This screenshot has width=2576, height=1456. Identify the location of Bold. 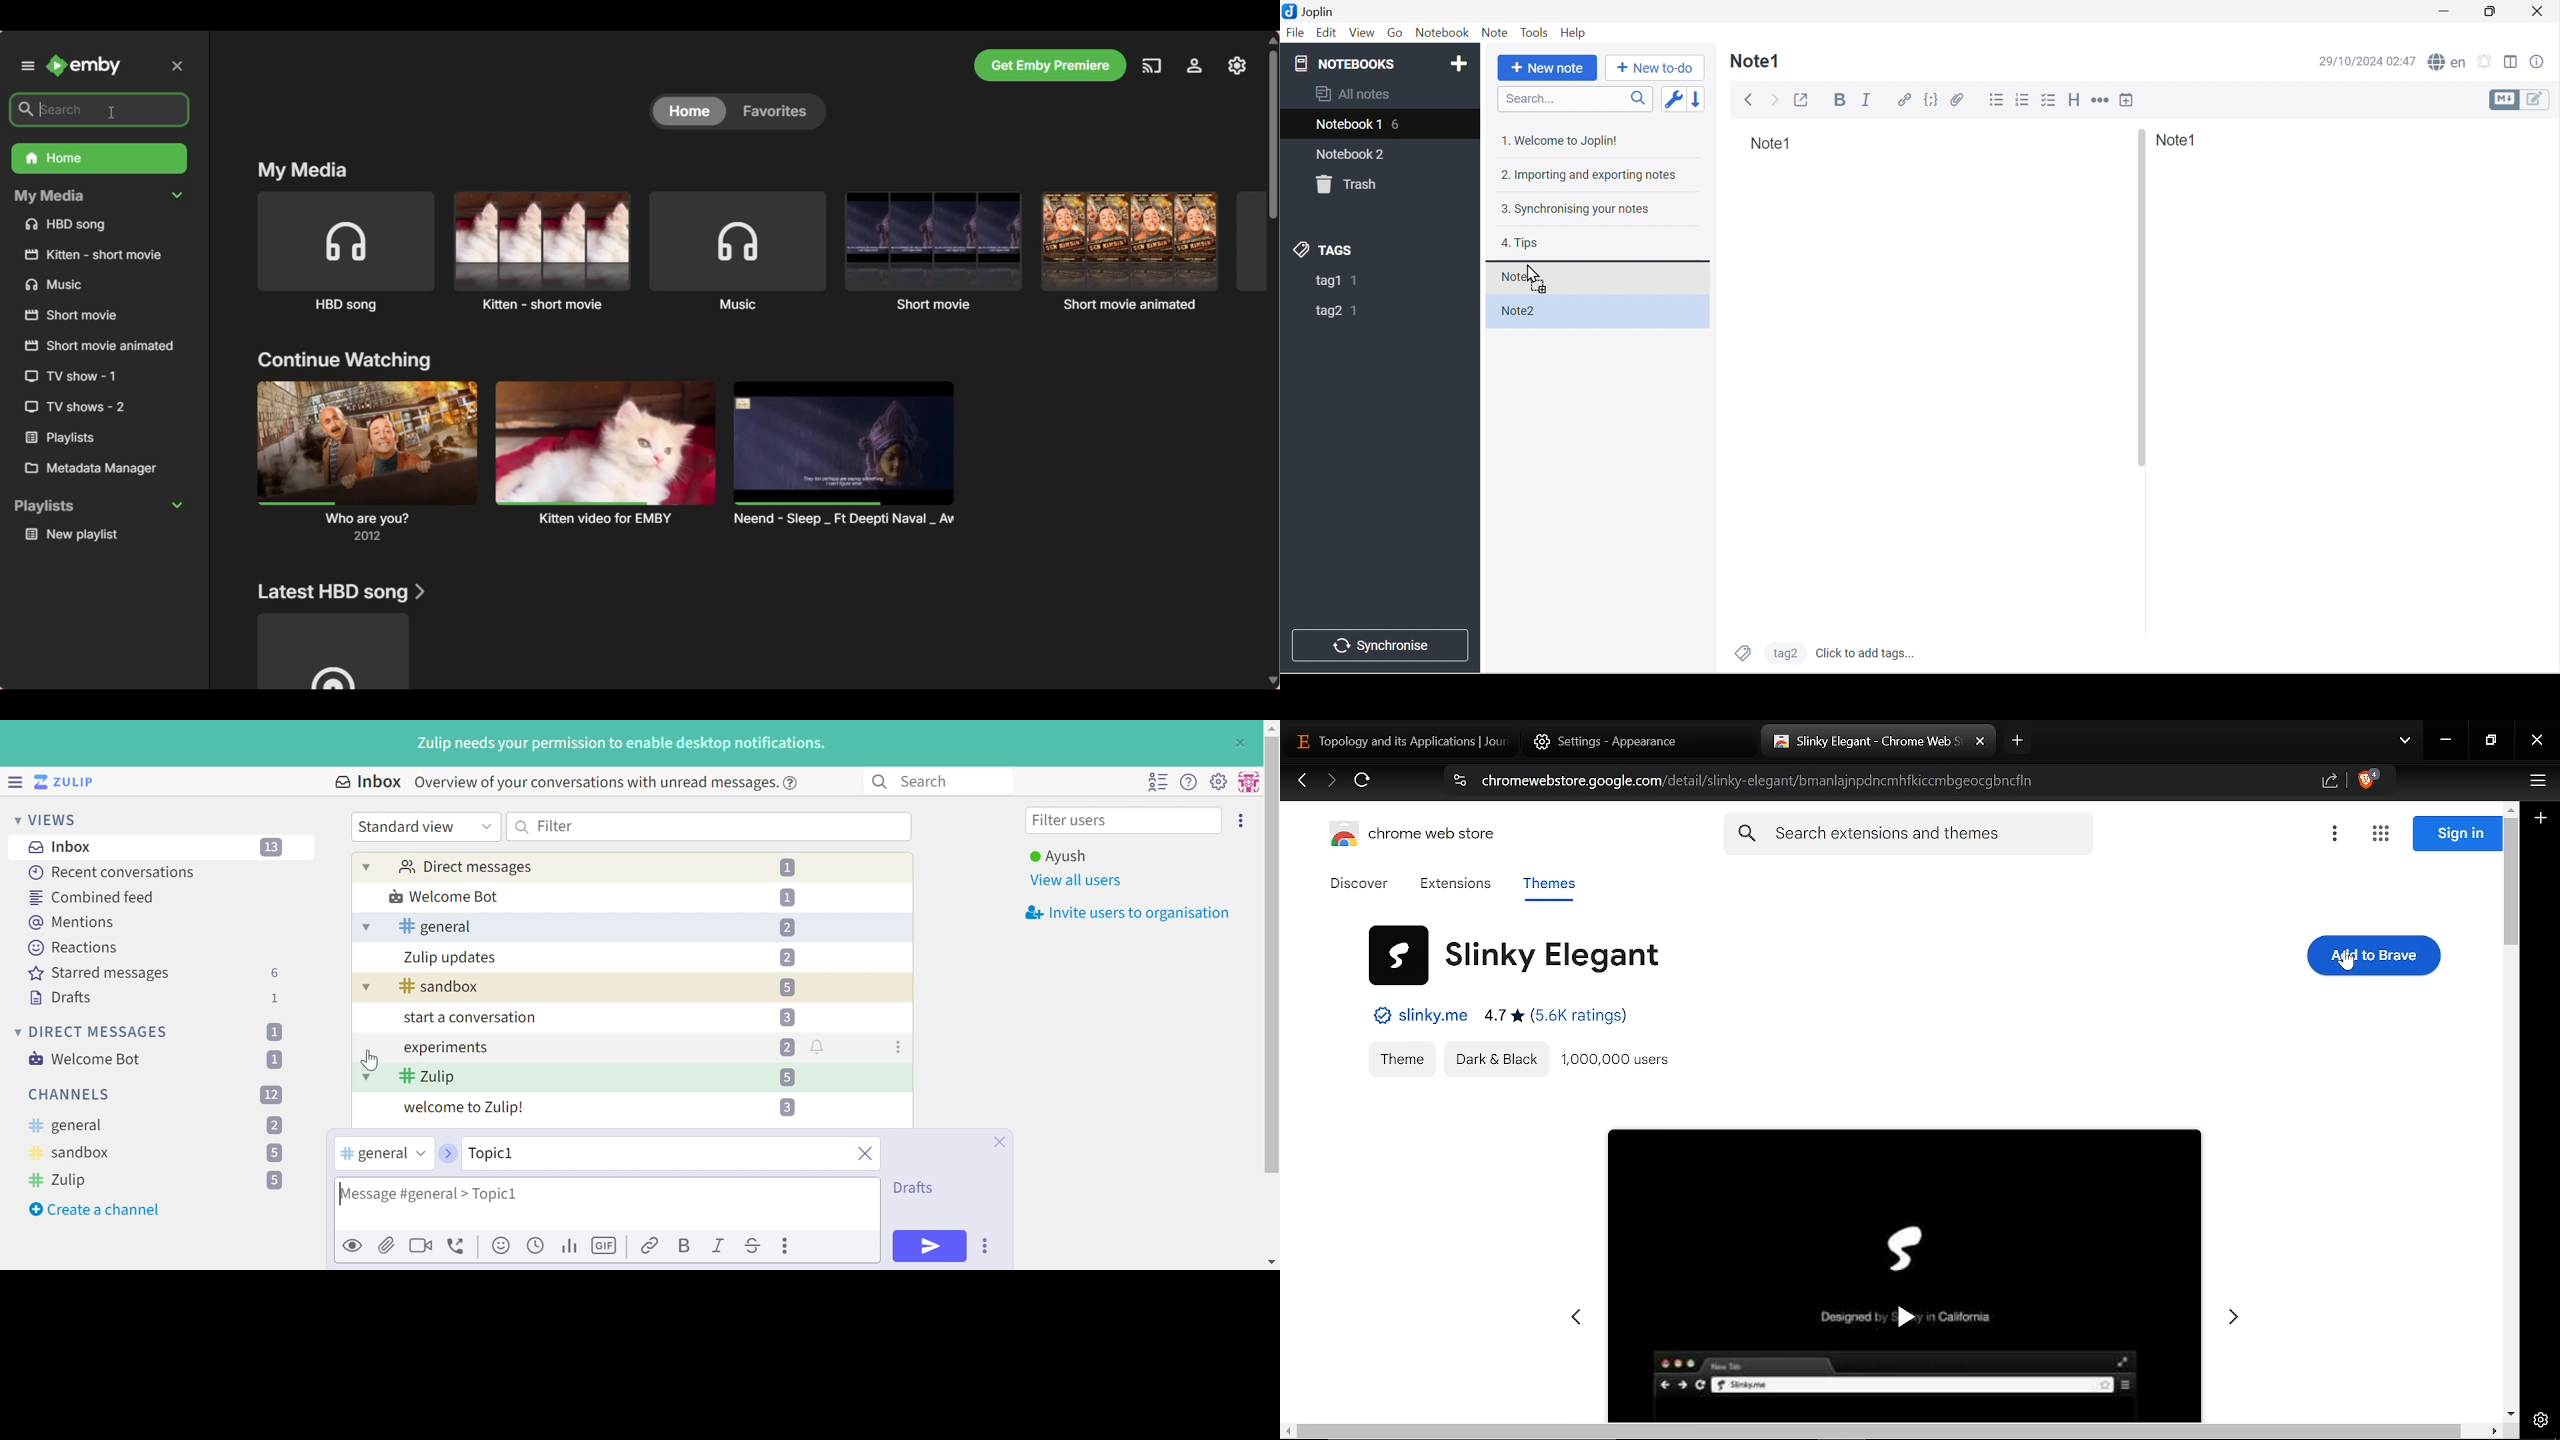
(1838, 101).